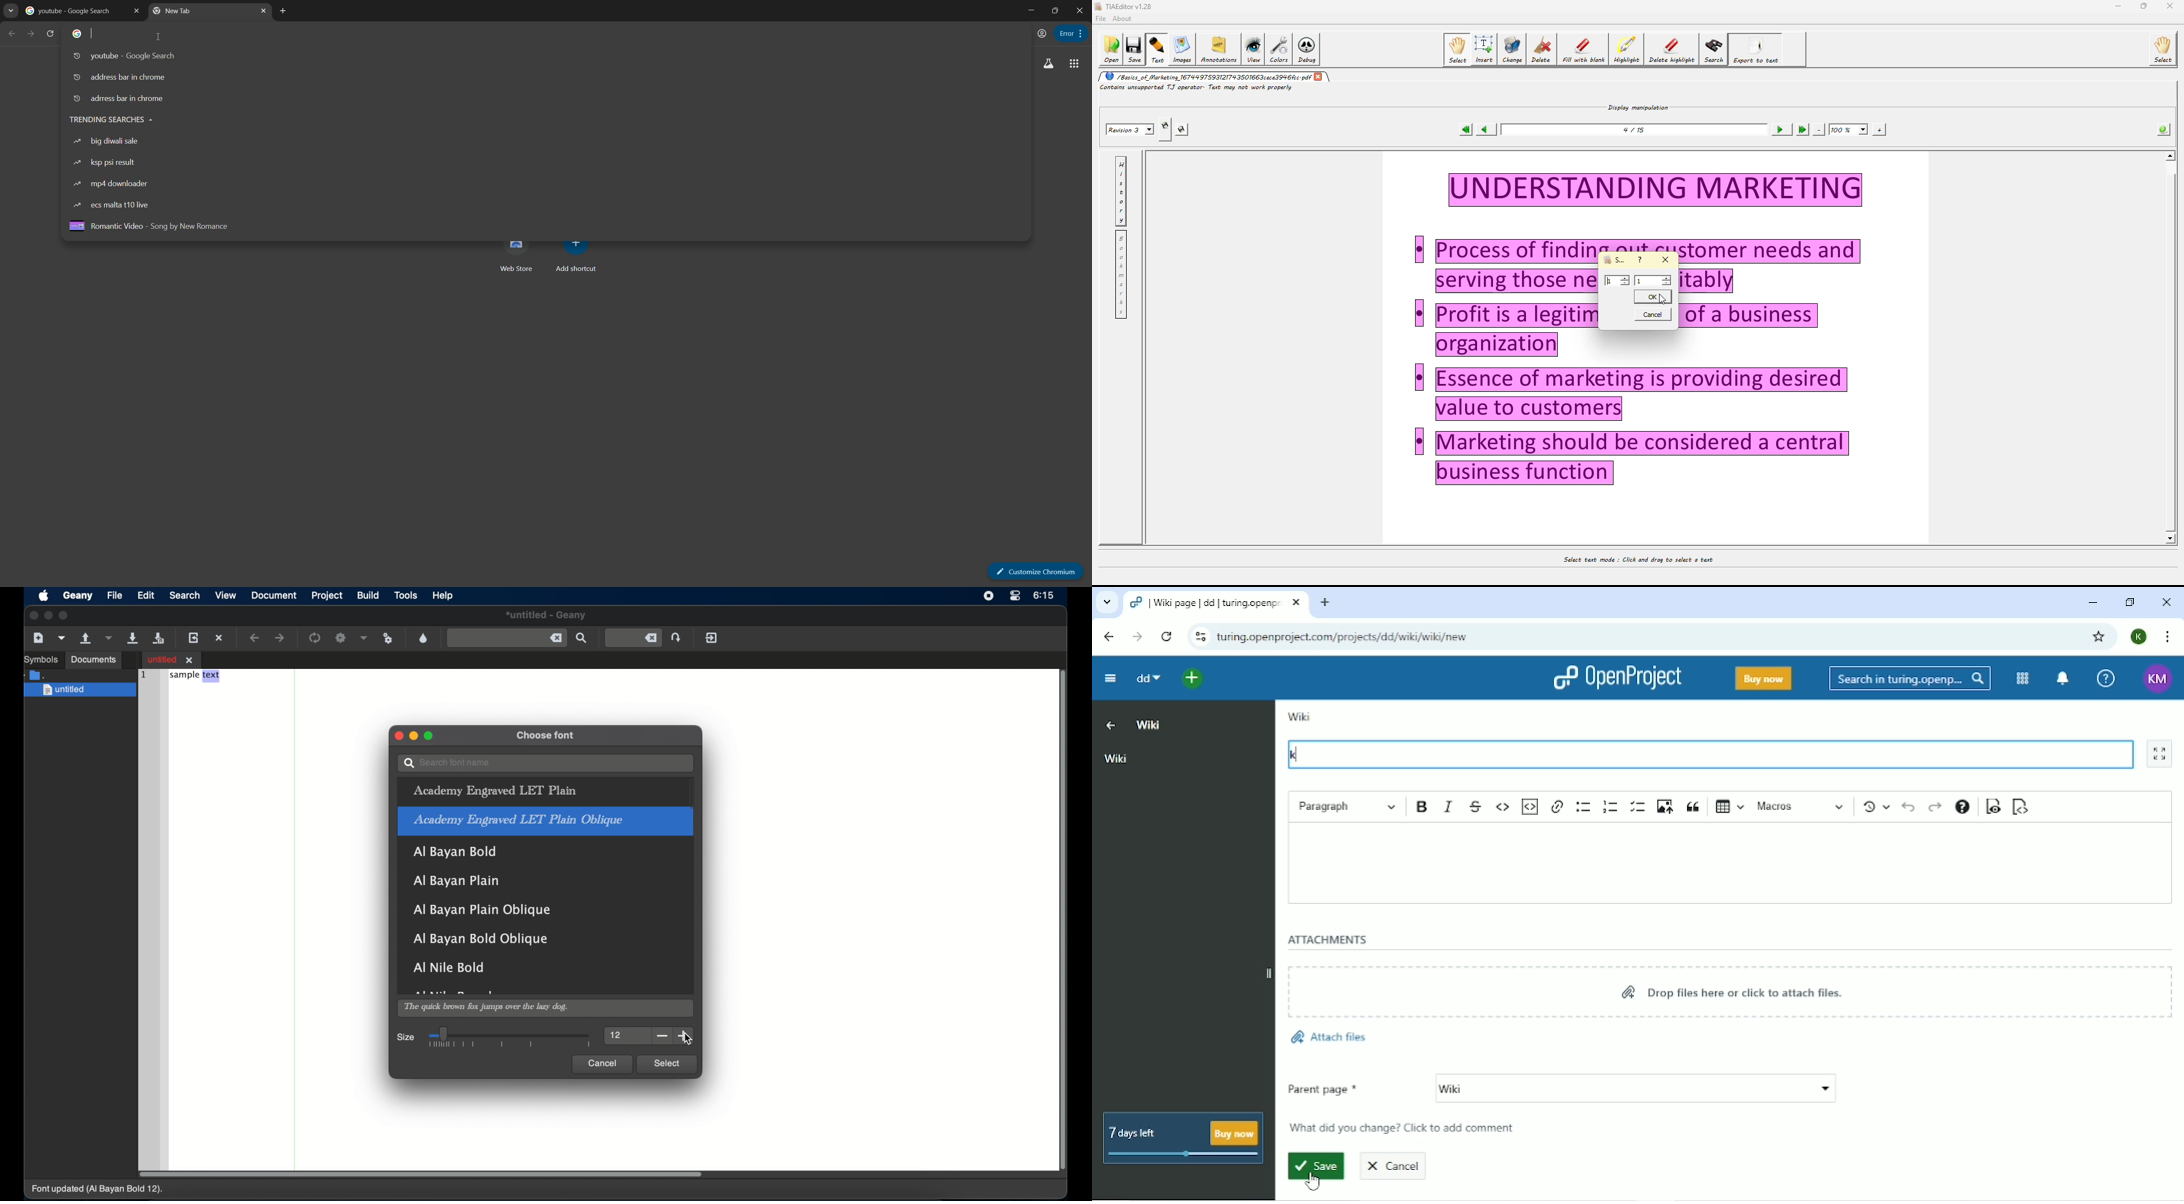 The image size is (2184, 1204). Describe the element at coordinates (1120, 275) in the screenshot. I see `bookmarks` at that location.